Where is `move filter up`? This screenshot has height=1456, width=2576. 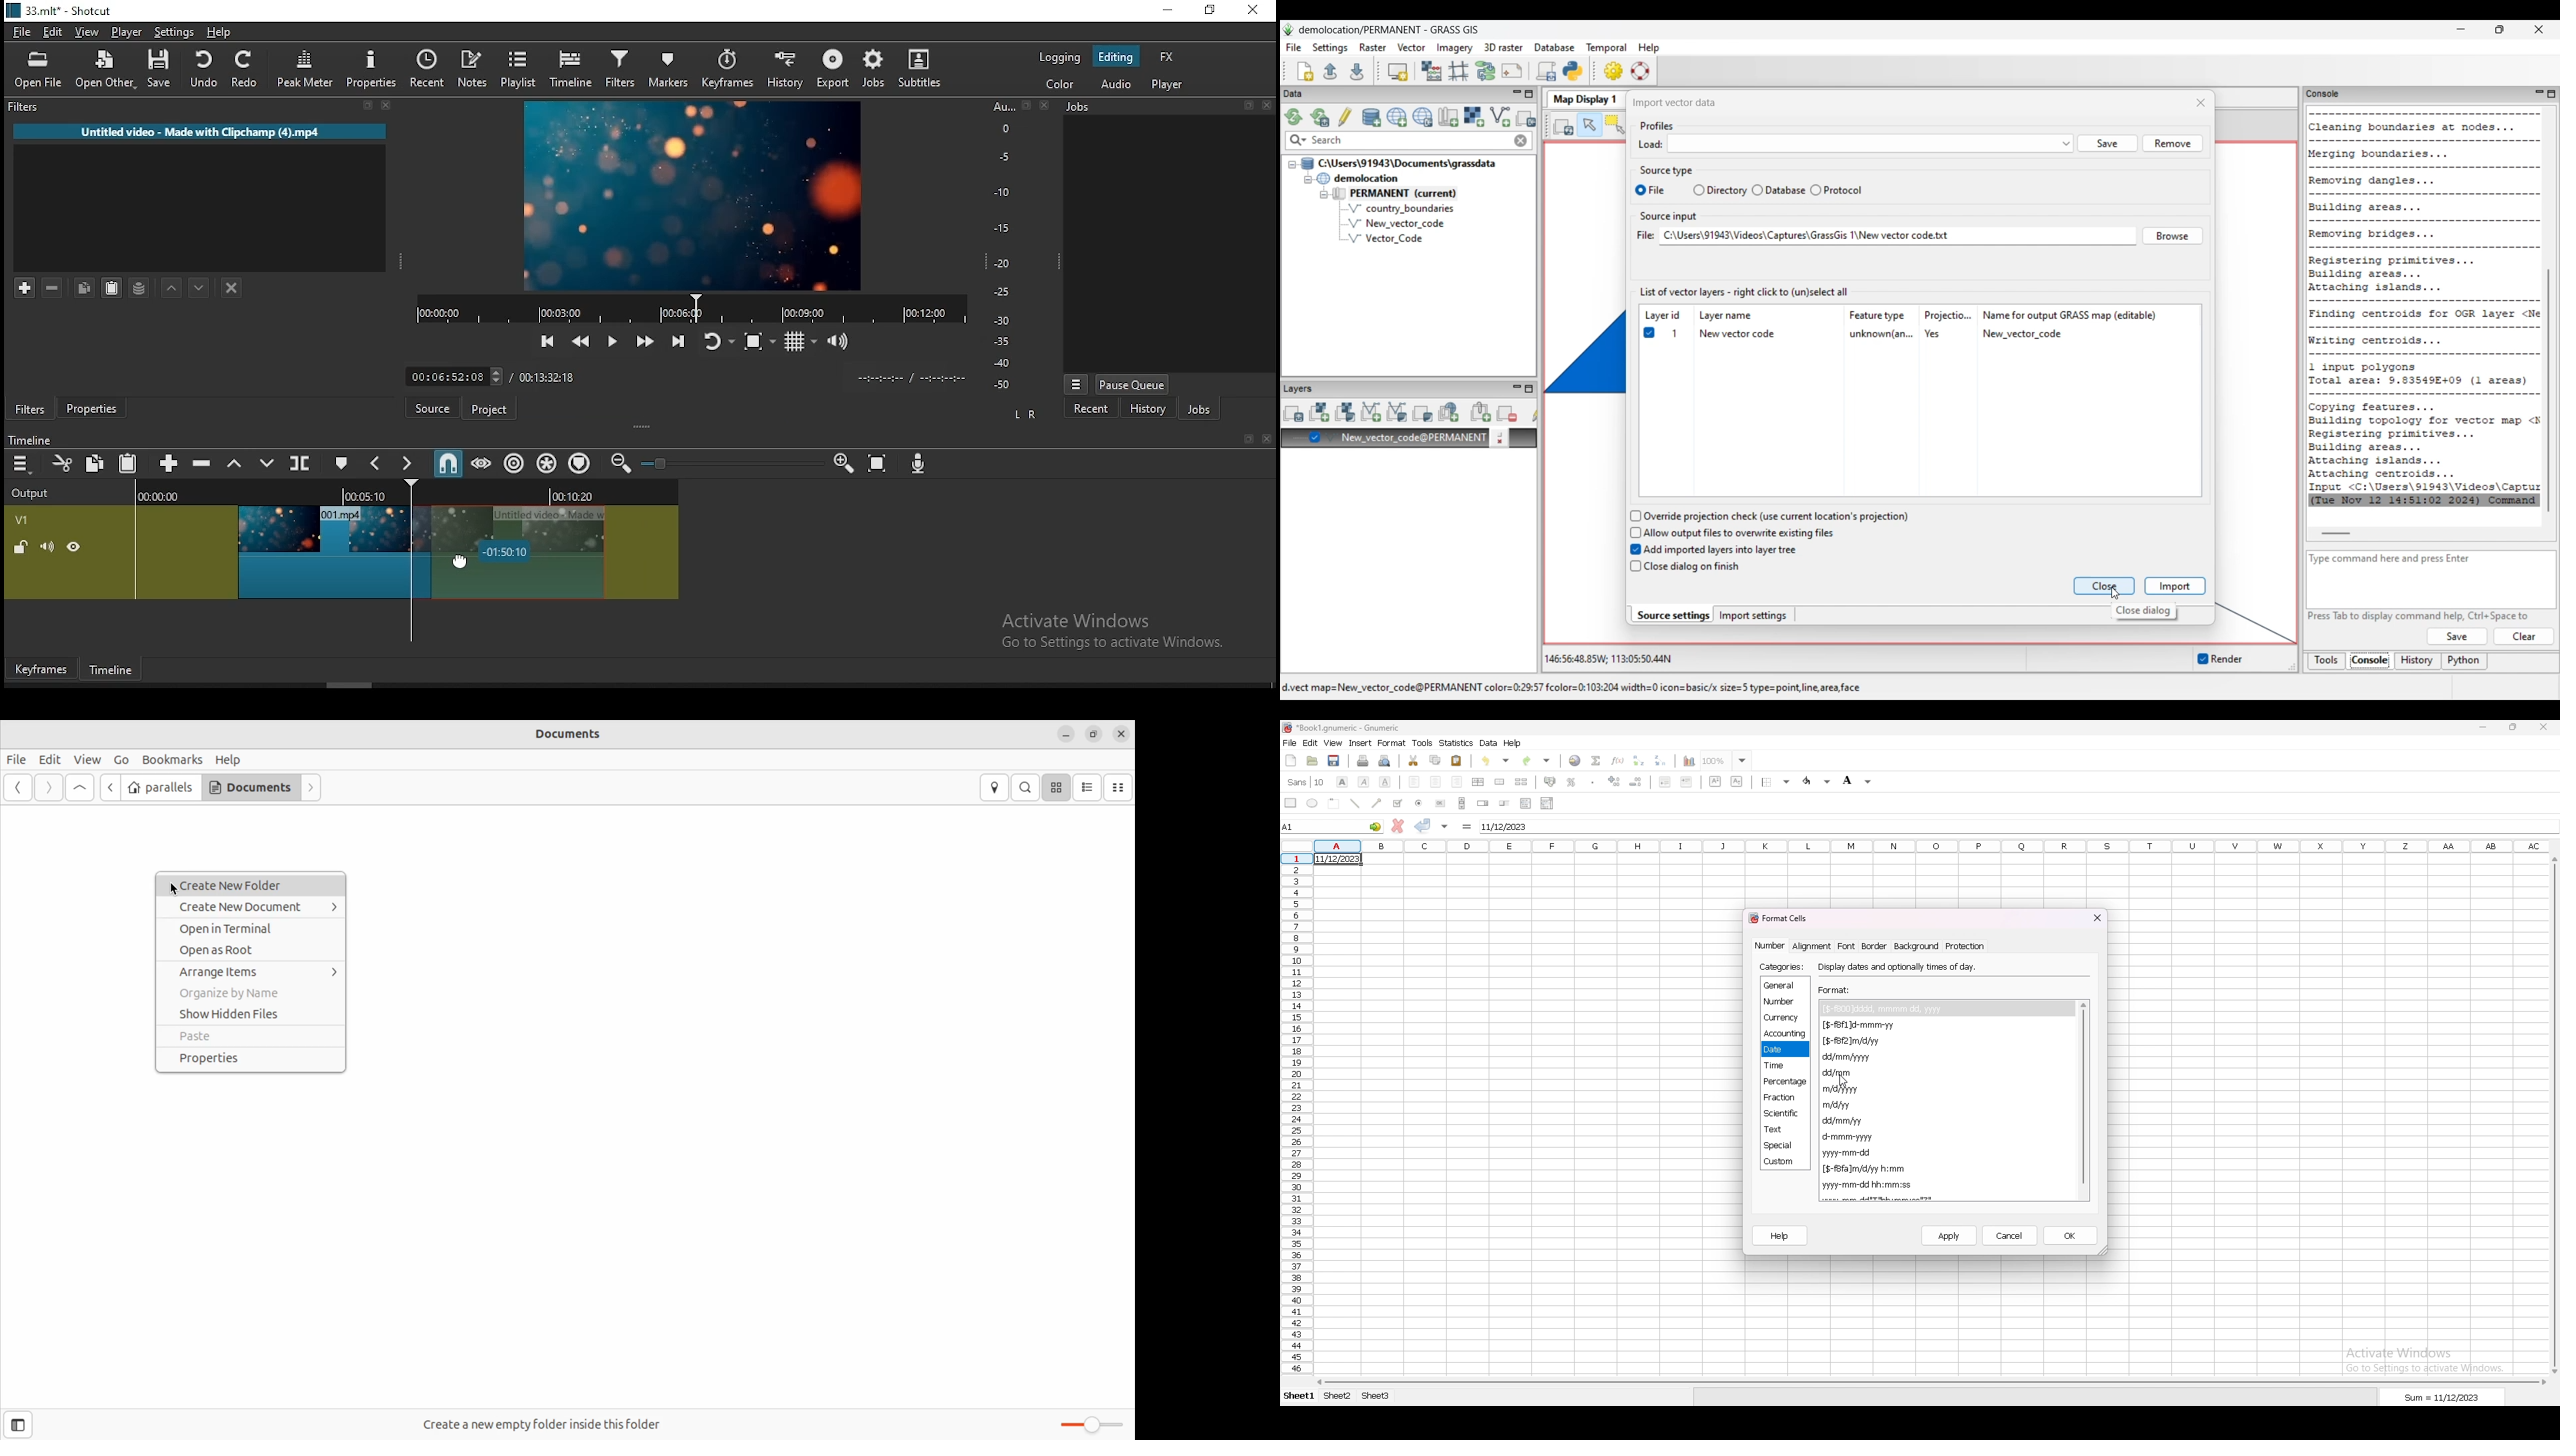
move filter up is located at coordinates (174, 287).